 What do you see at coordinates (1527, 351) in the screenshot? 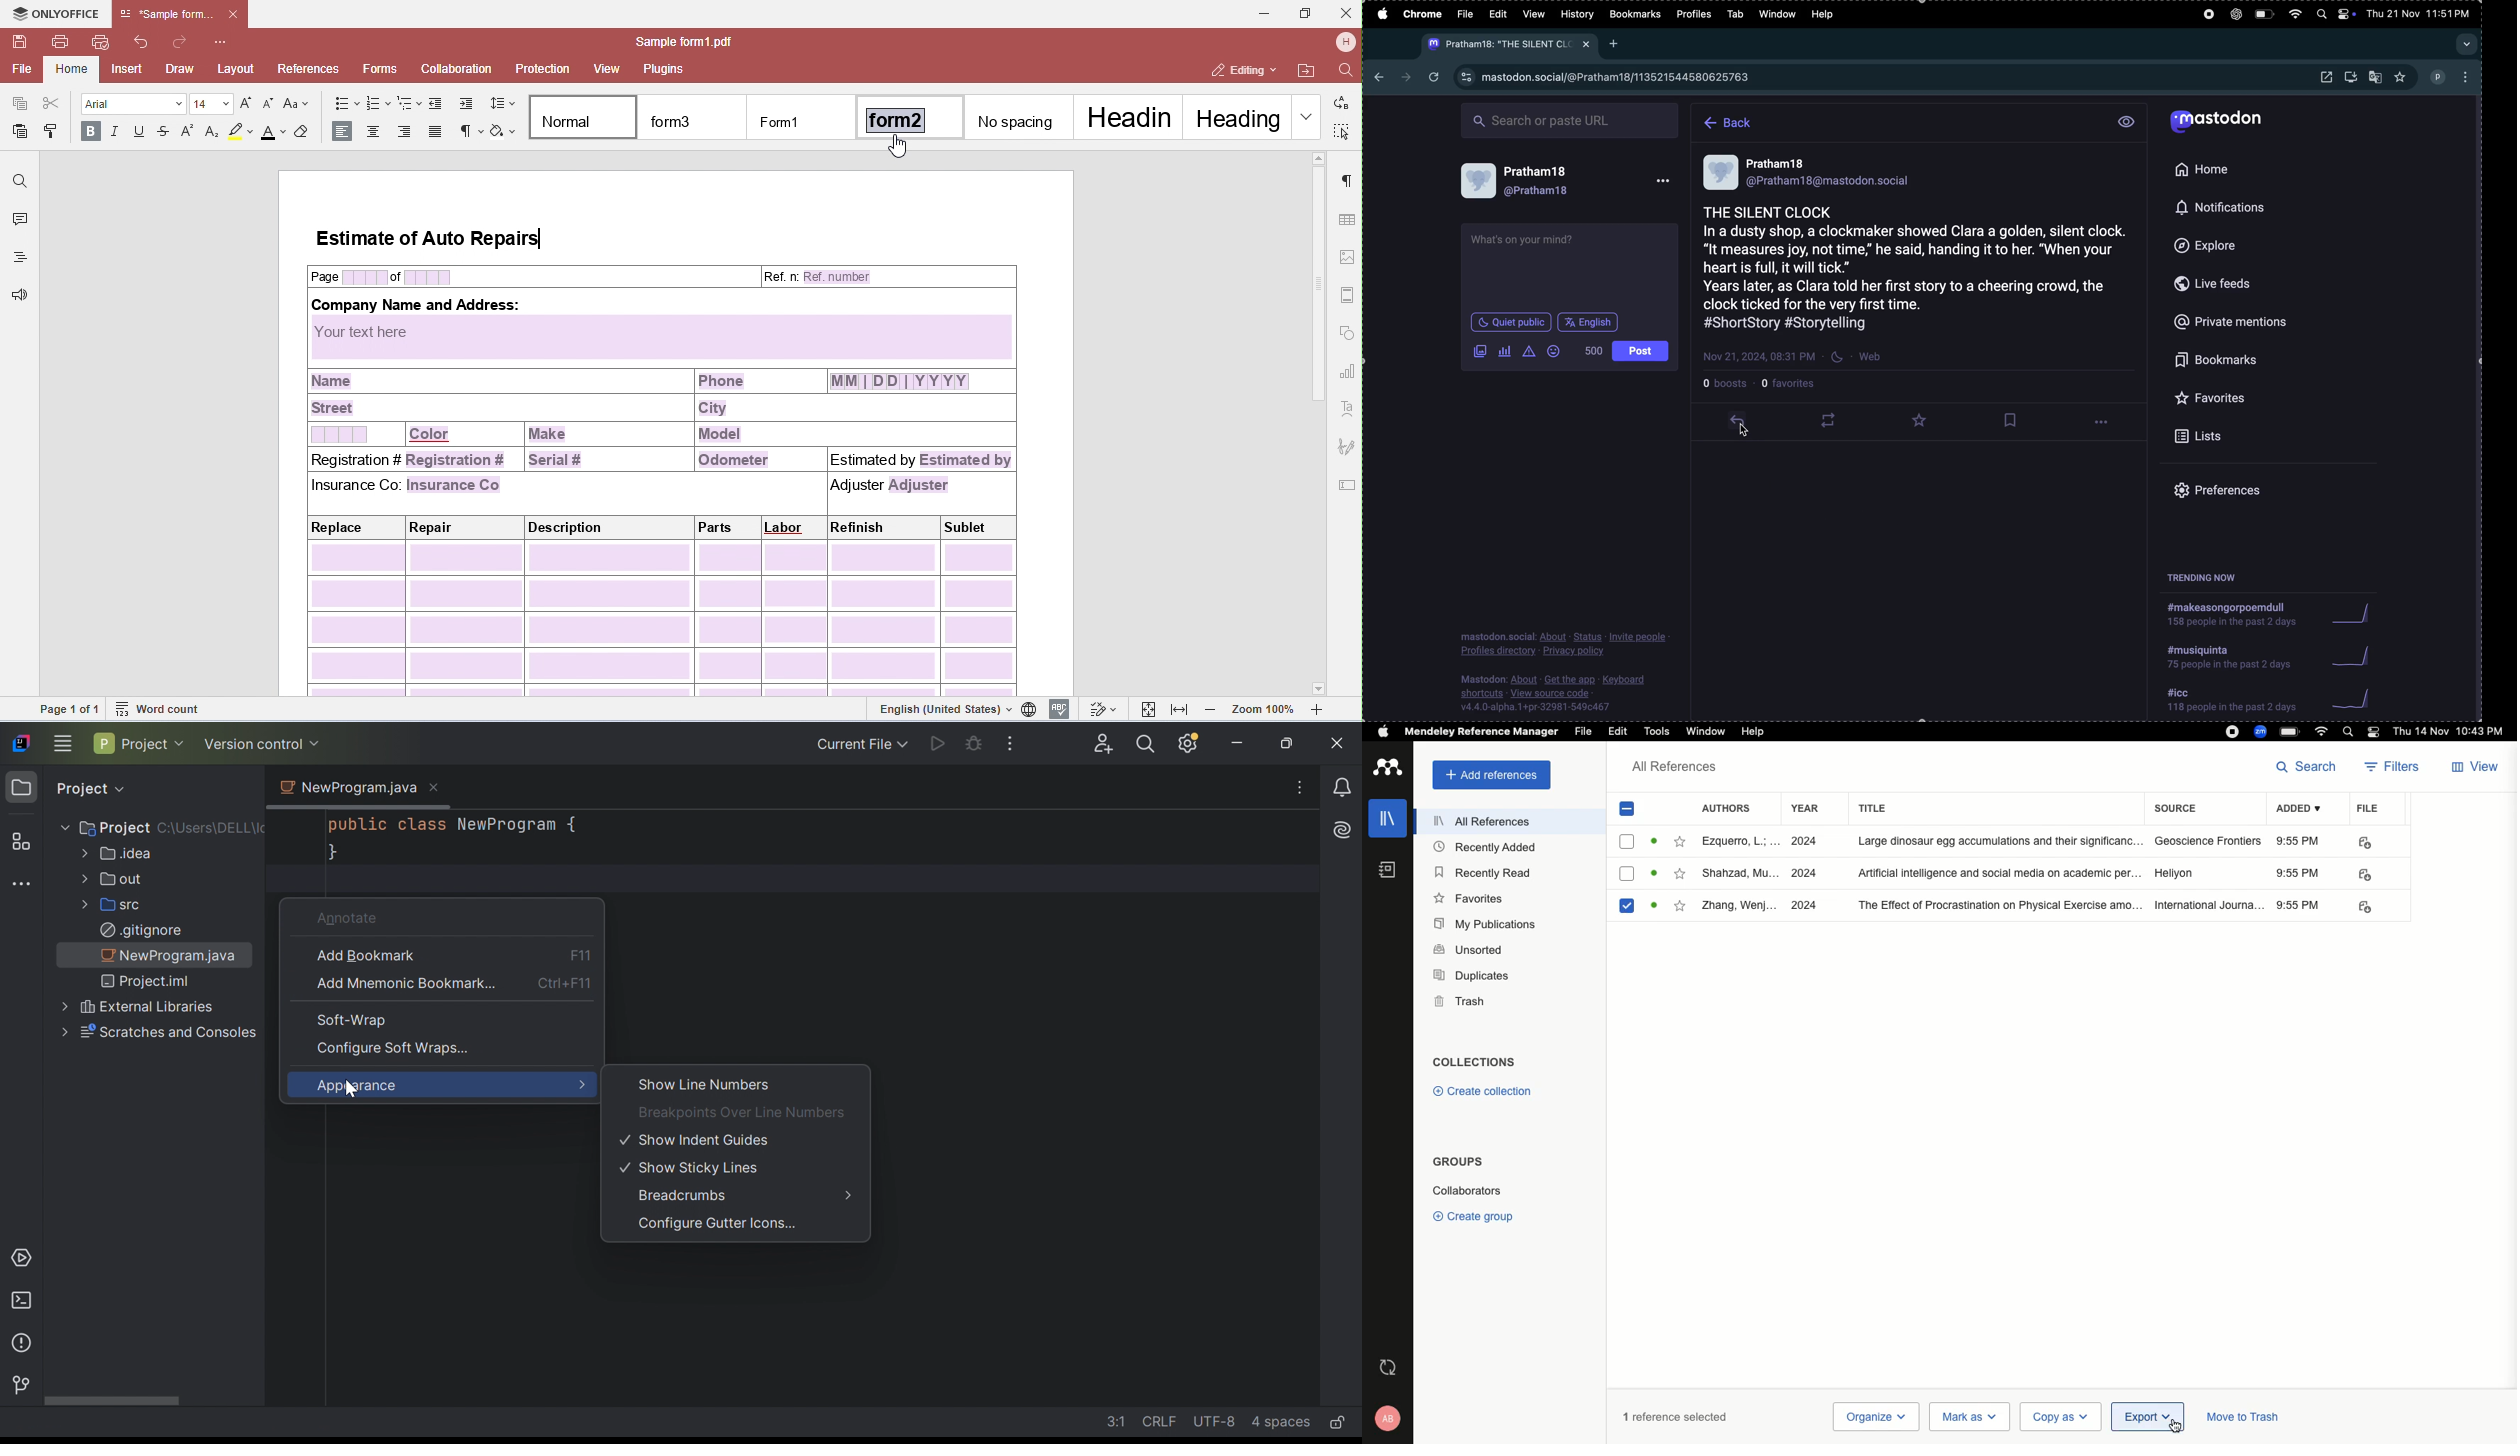
I see `content warning` at bounding box center [1527, 351].